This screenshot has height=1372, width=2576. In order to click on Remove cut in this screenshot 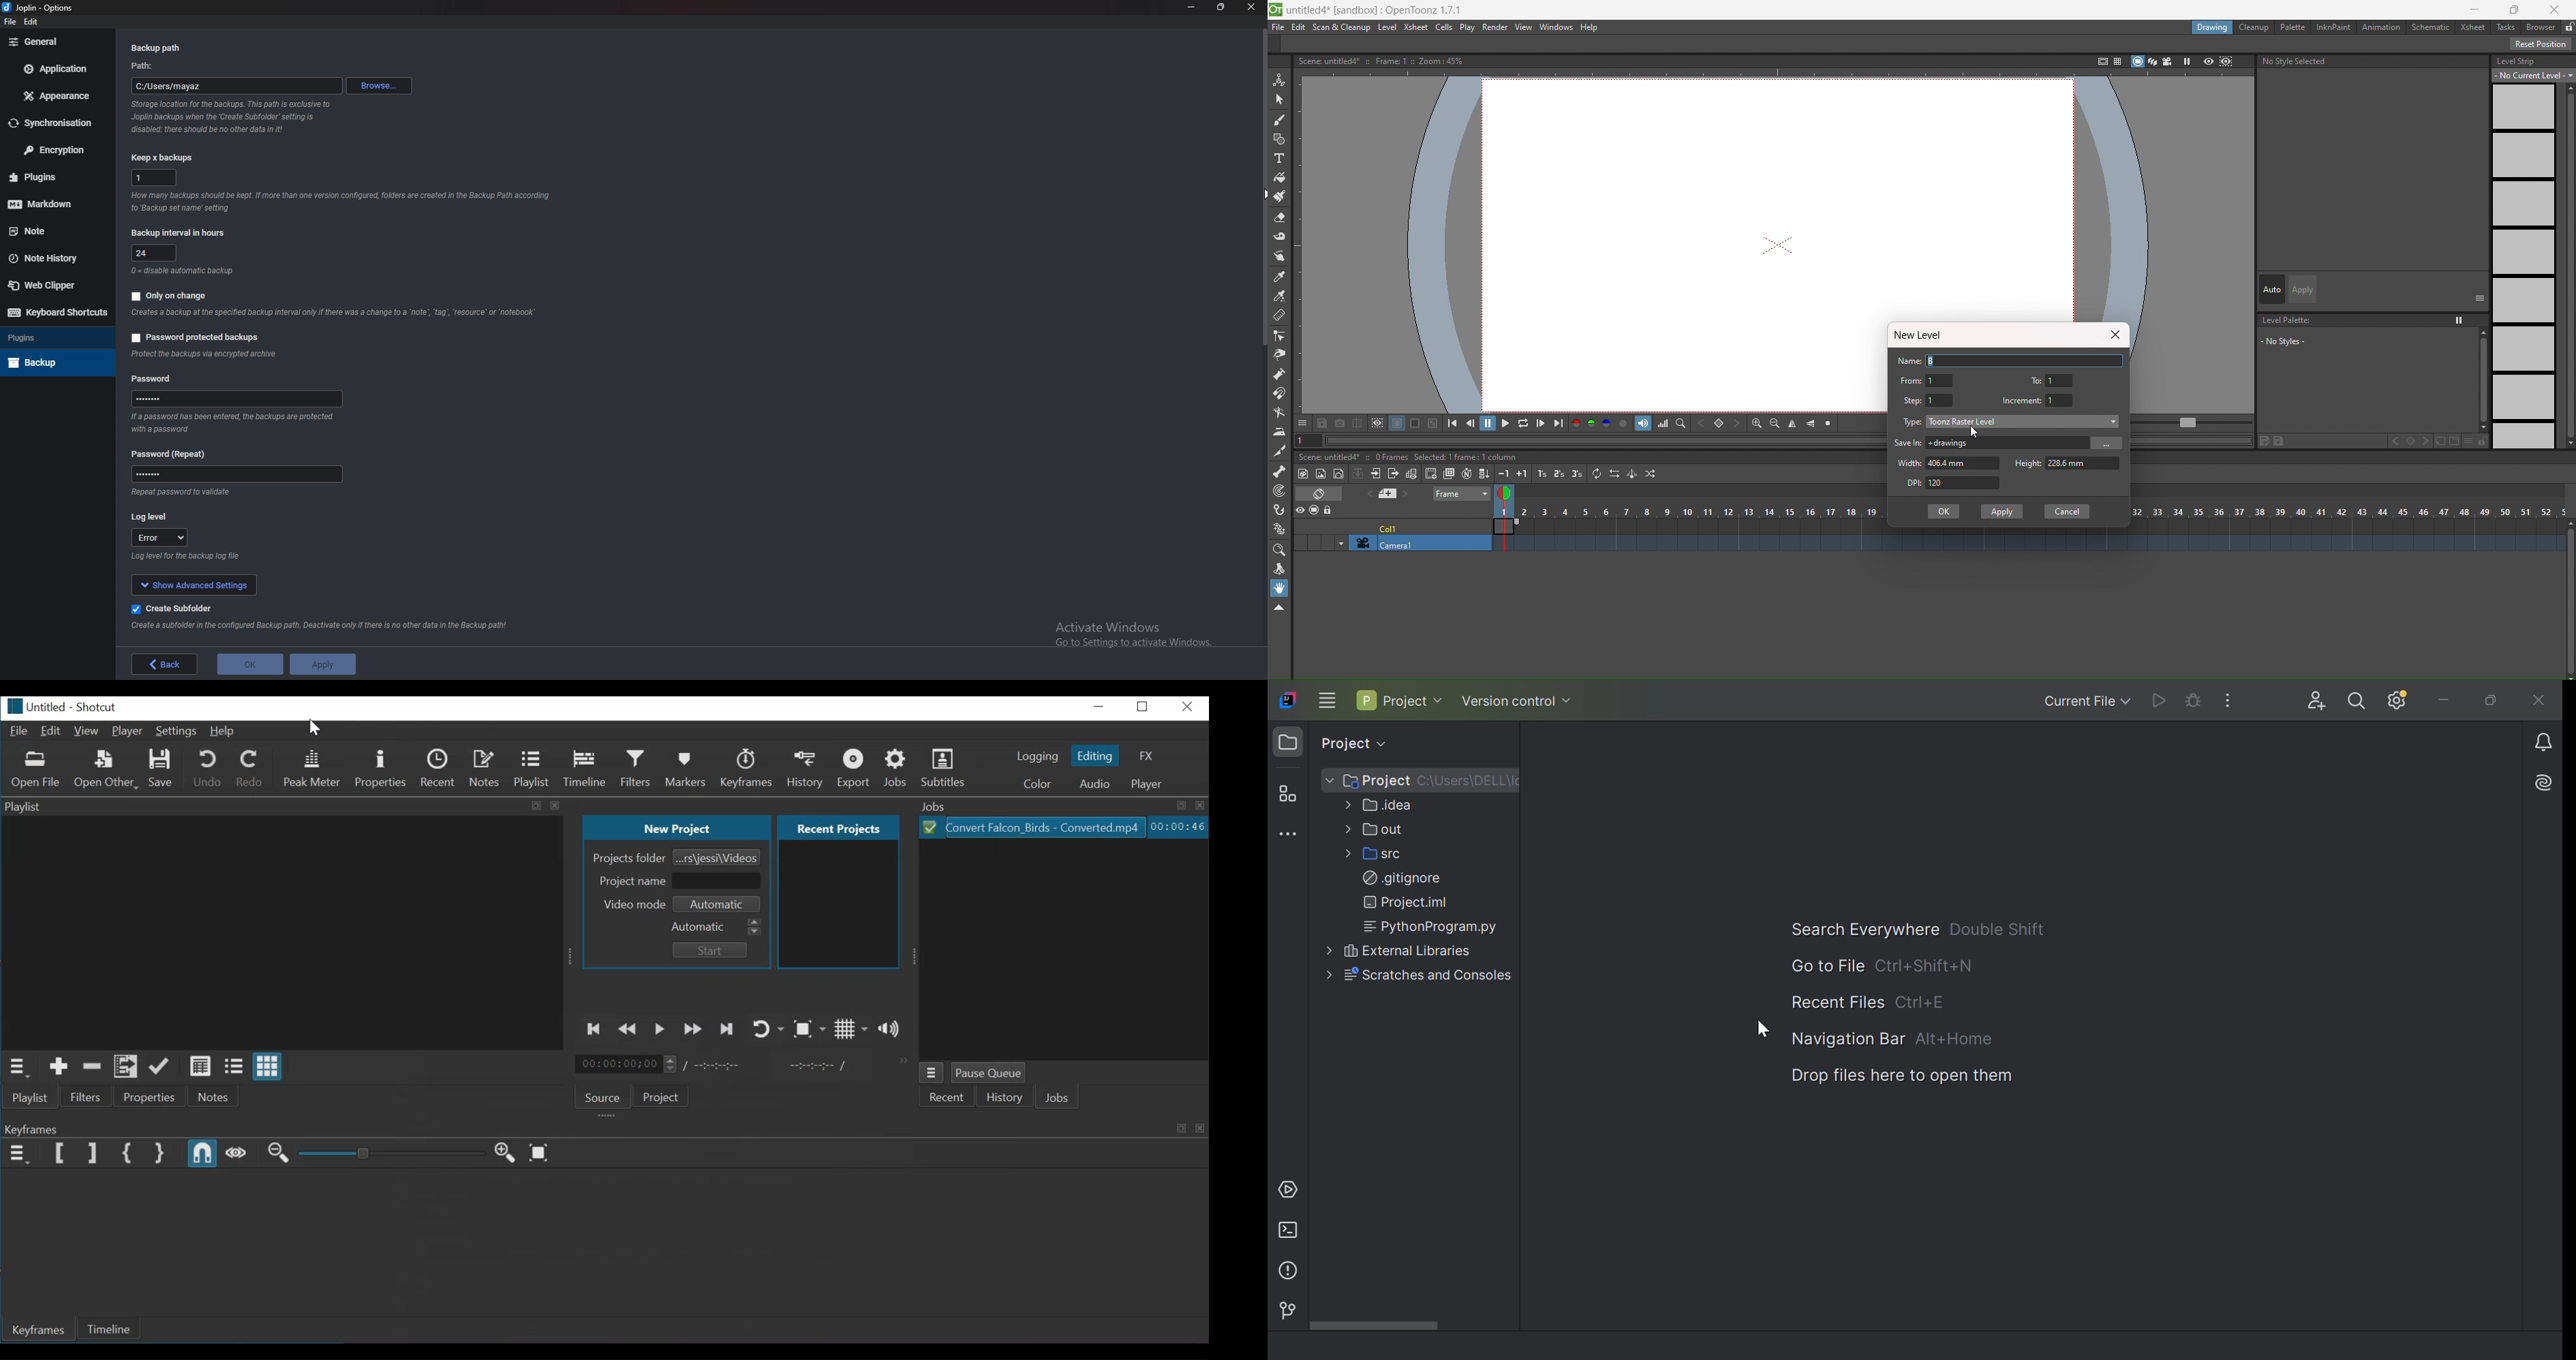, I will do `click(93, 1066)`.